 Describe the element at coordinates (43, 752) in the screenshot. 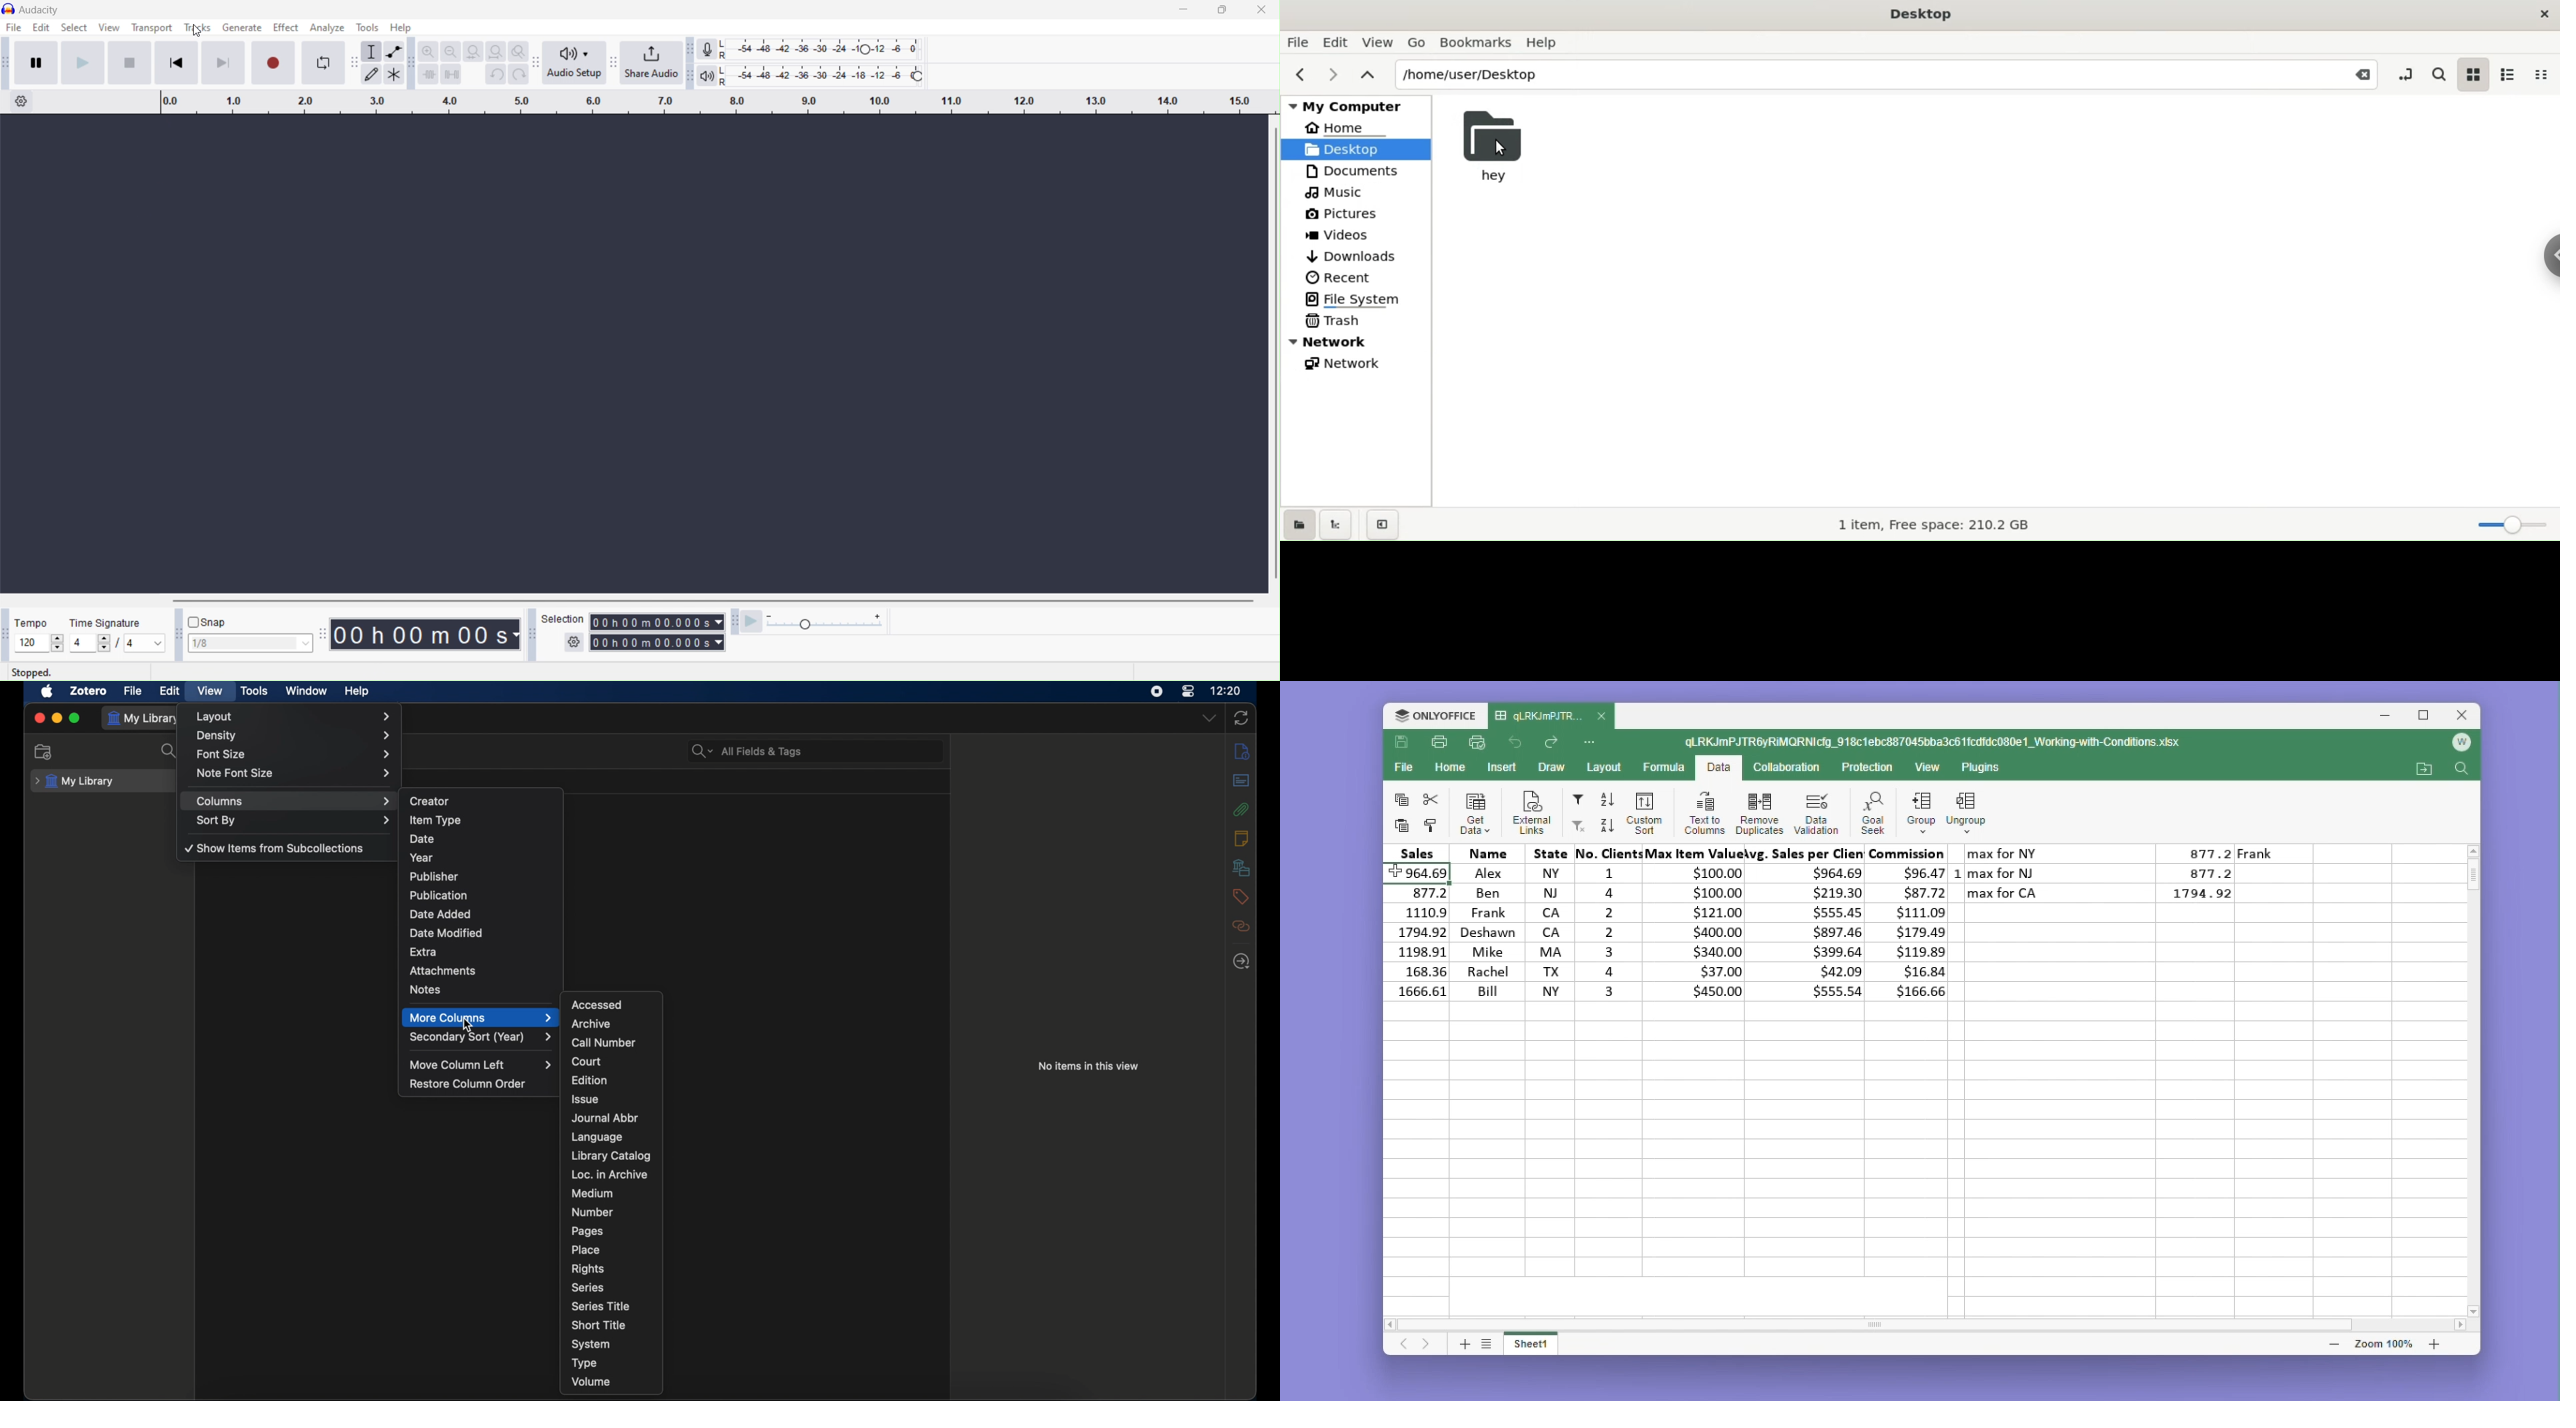

I see `new collection` at that location.